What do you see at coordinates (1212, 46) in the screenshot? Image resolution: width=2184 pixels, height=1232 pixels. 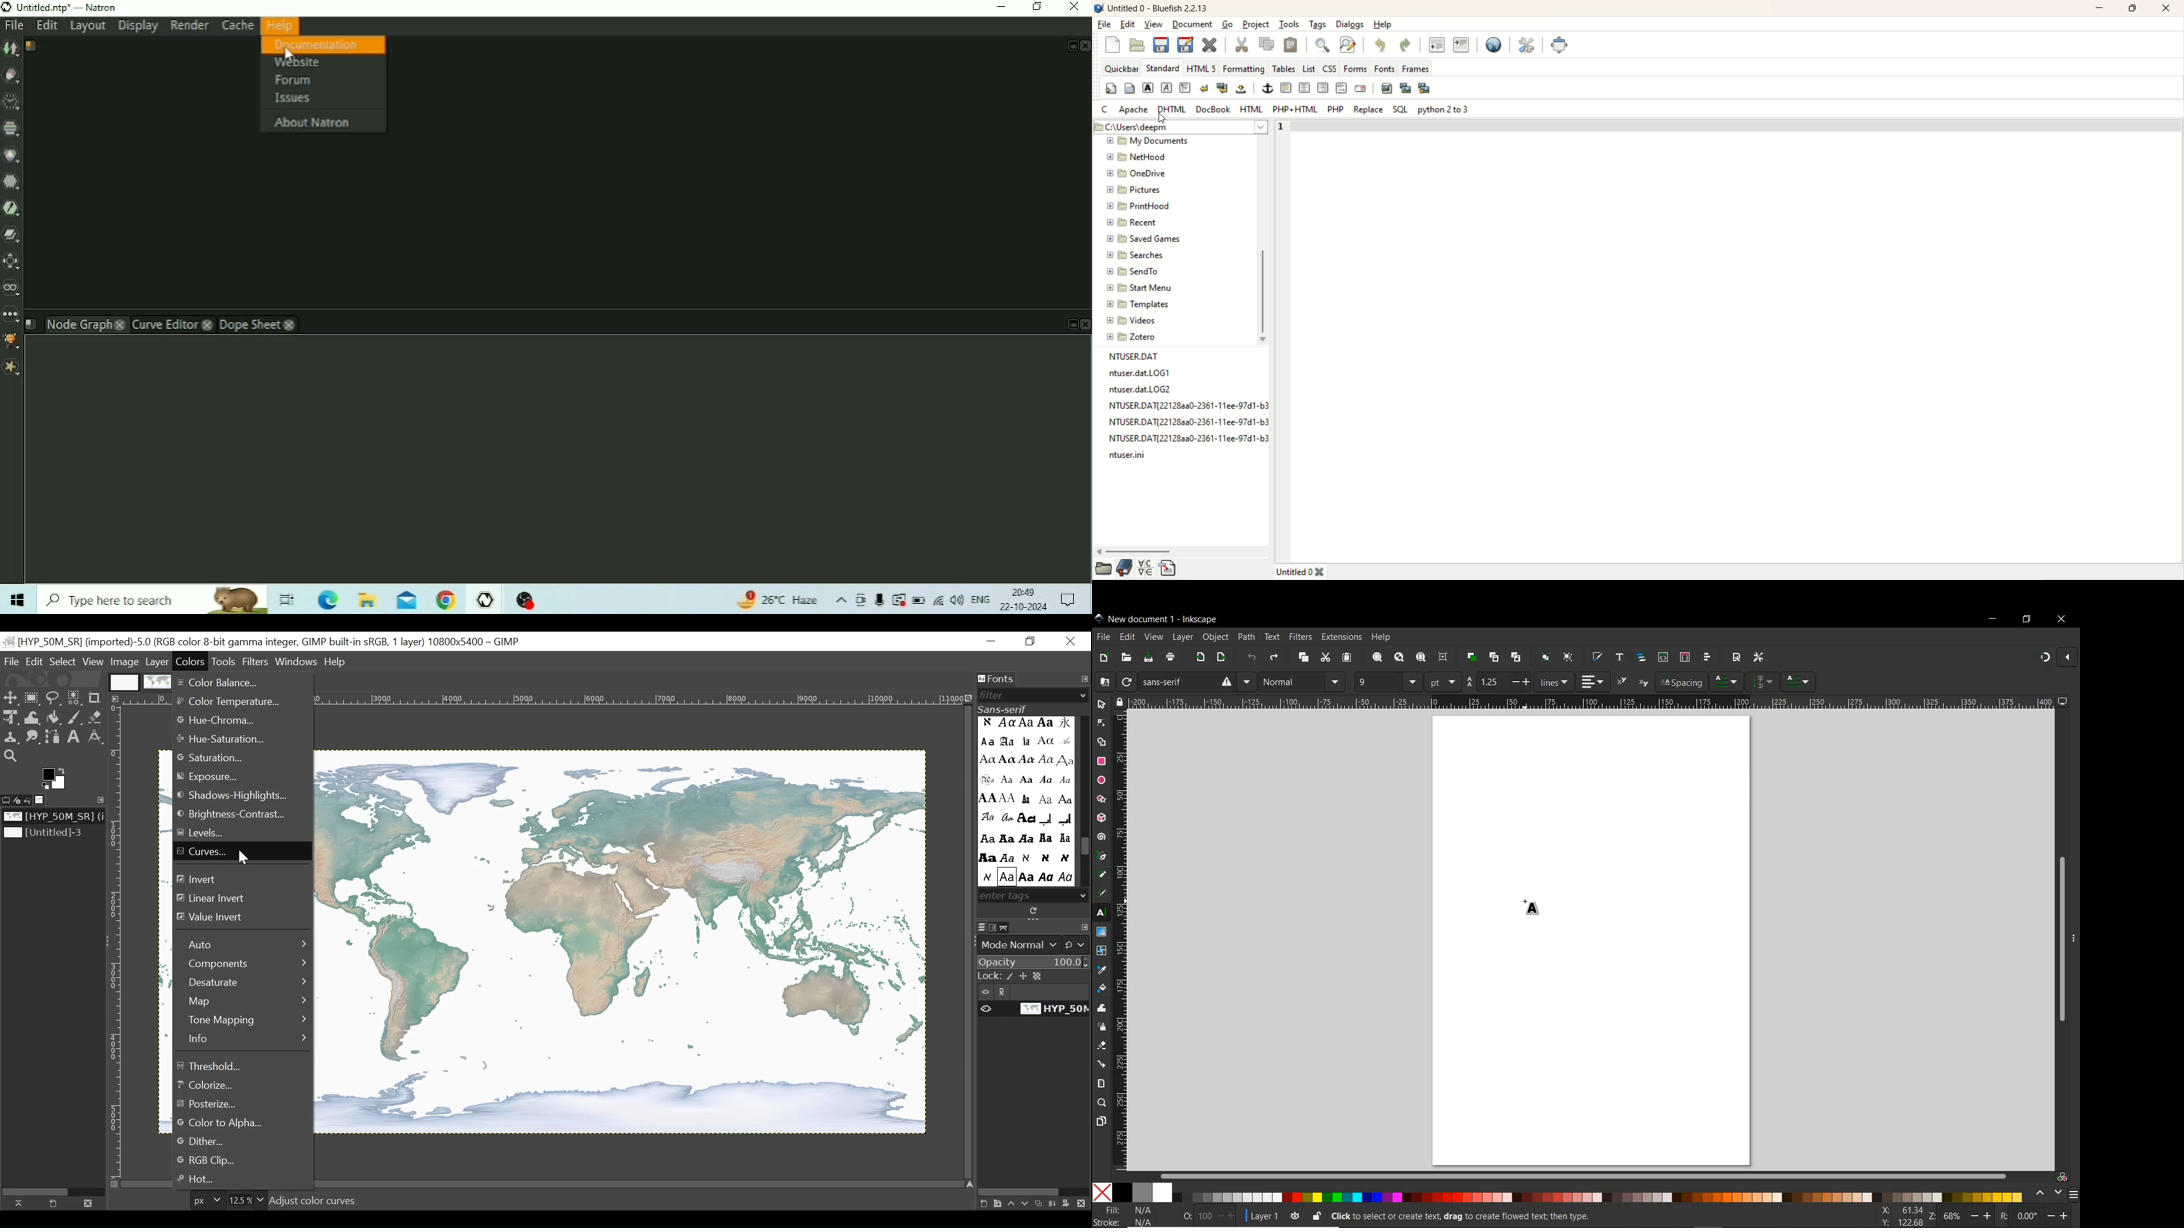 I see `close current file` at bounding box center [1212, 46].